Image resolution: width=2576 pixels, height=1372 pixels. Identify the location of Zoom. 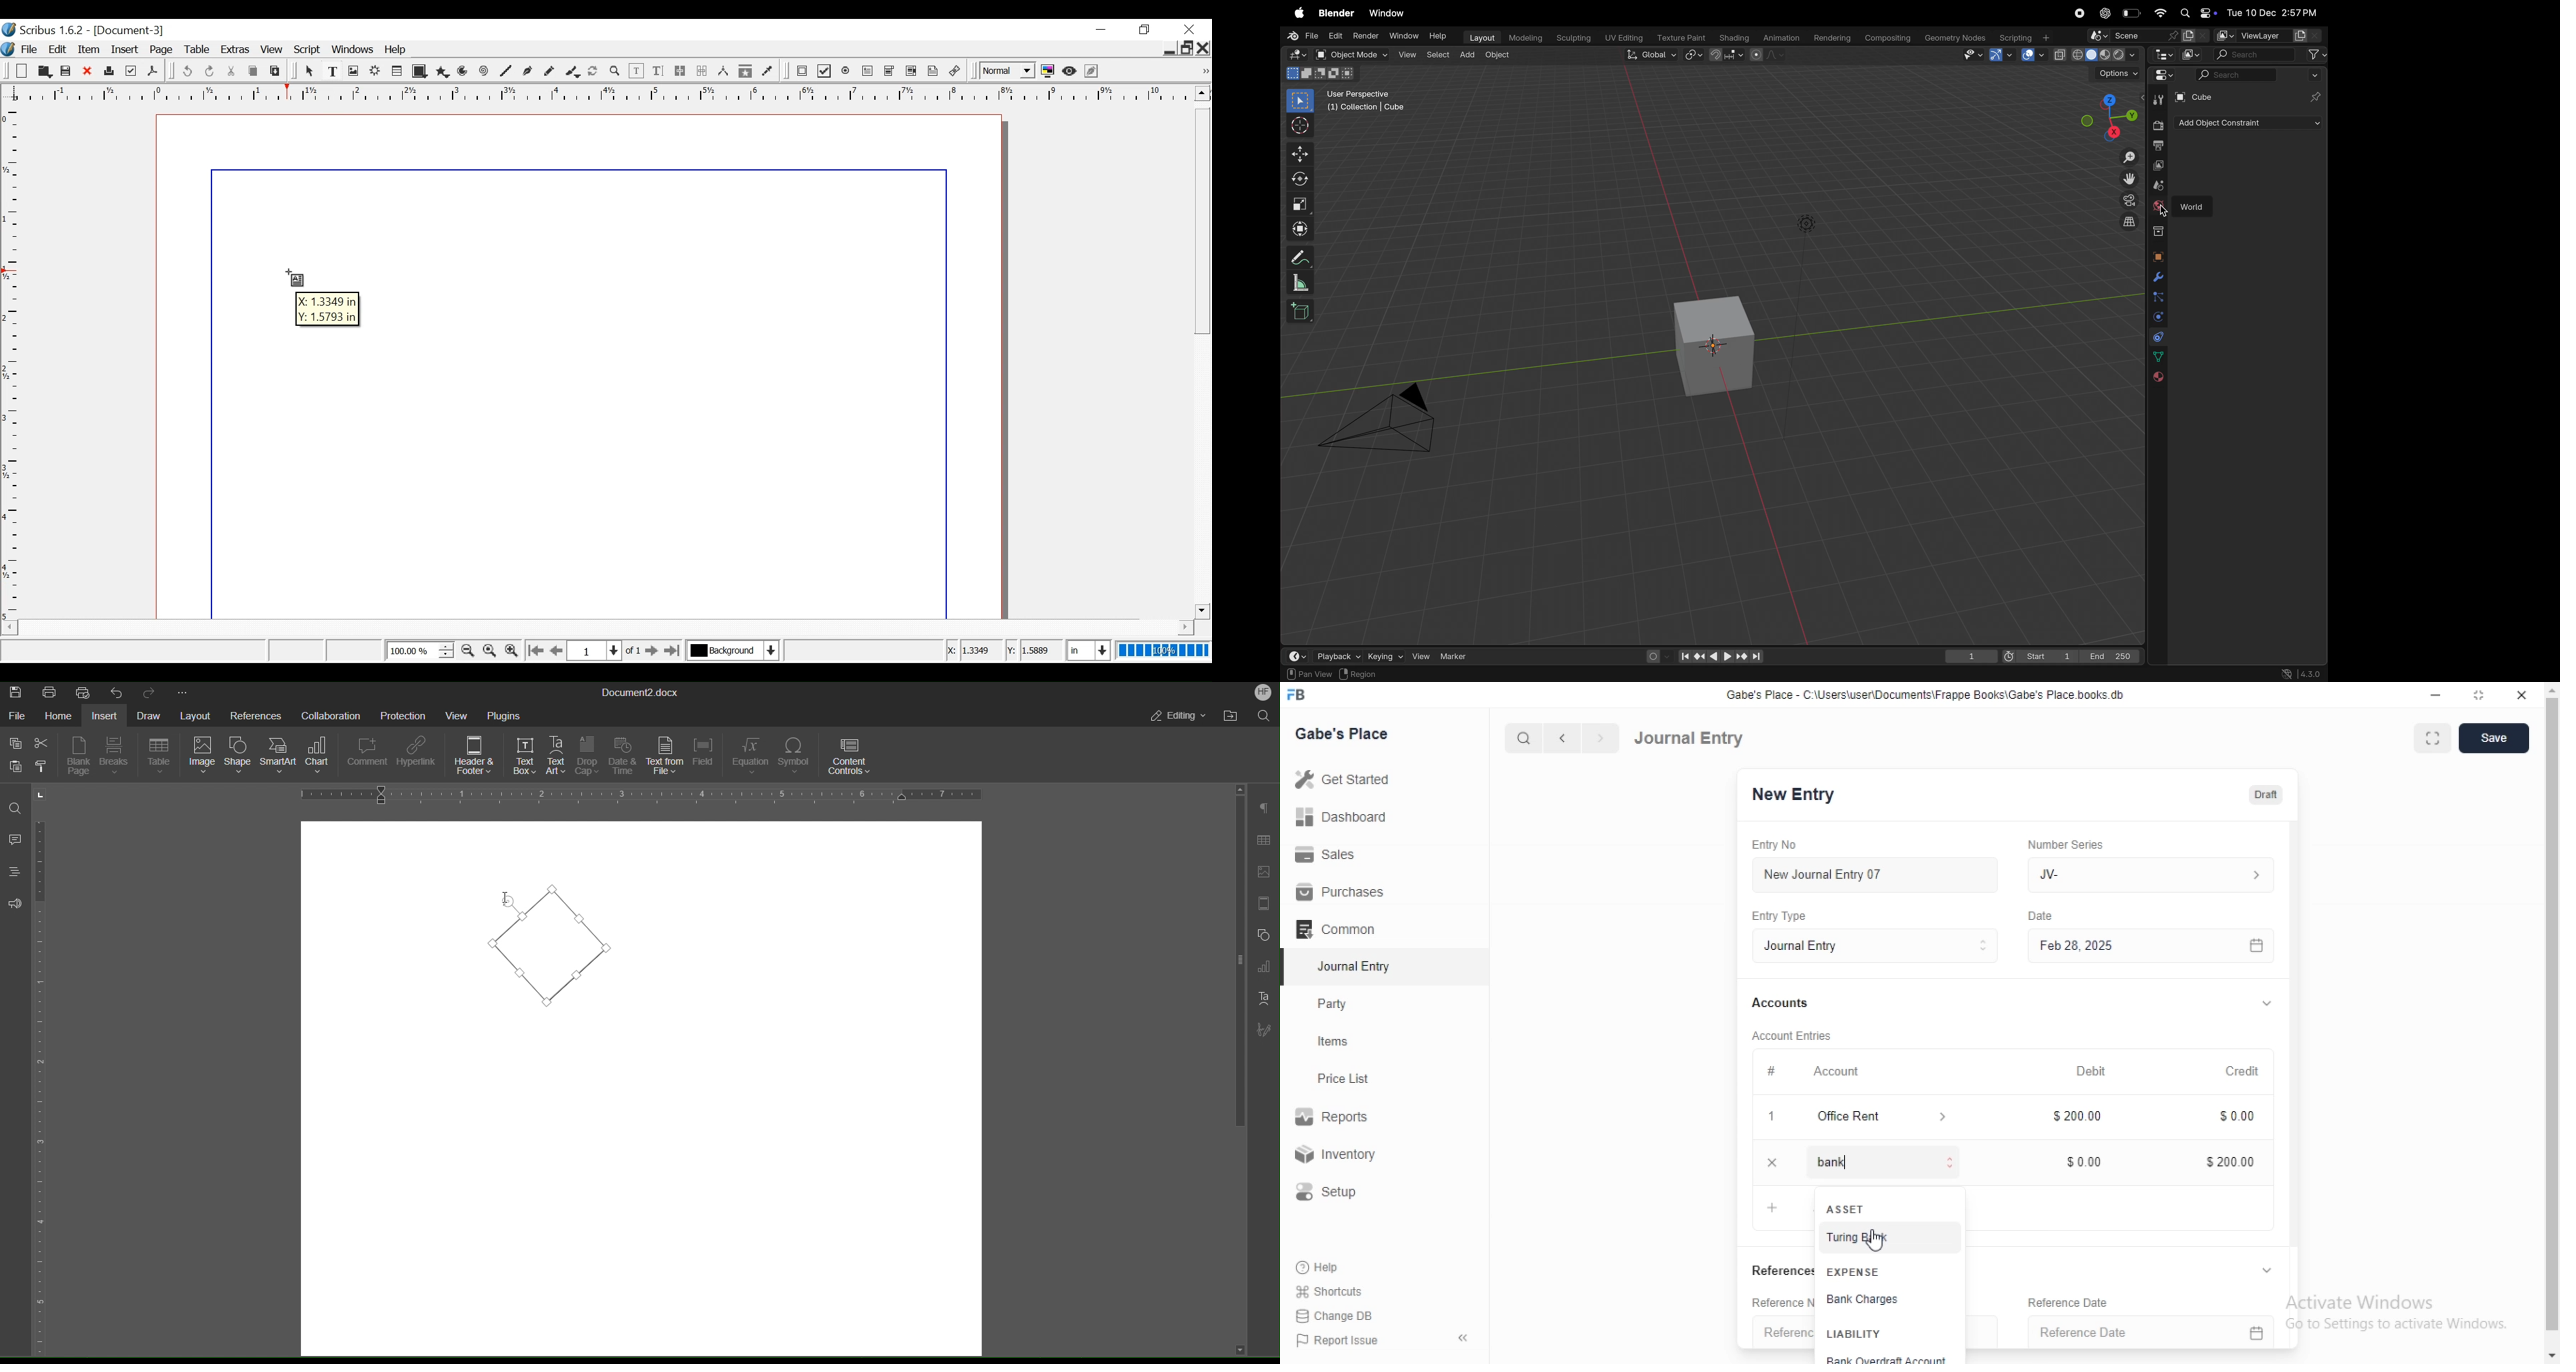
(615, 73).